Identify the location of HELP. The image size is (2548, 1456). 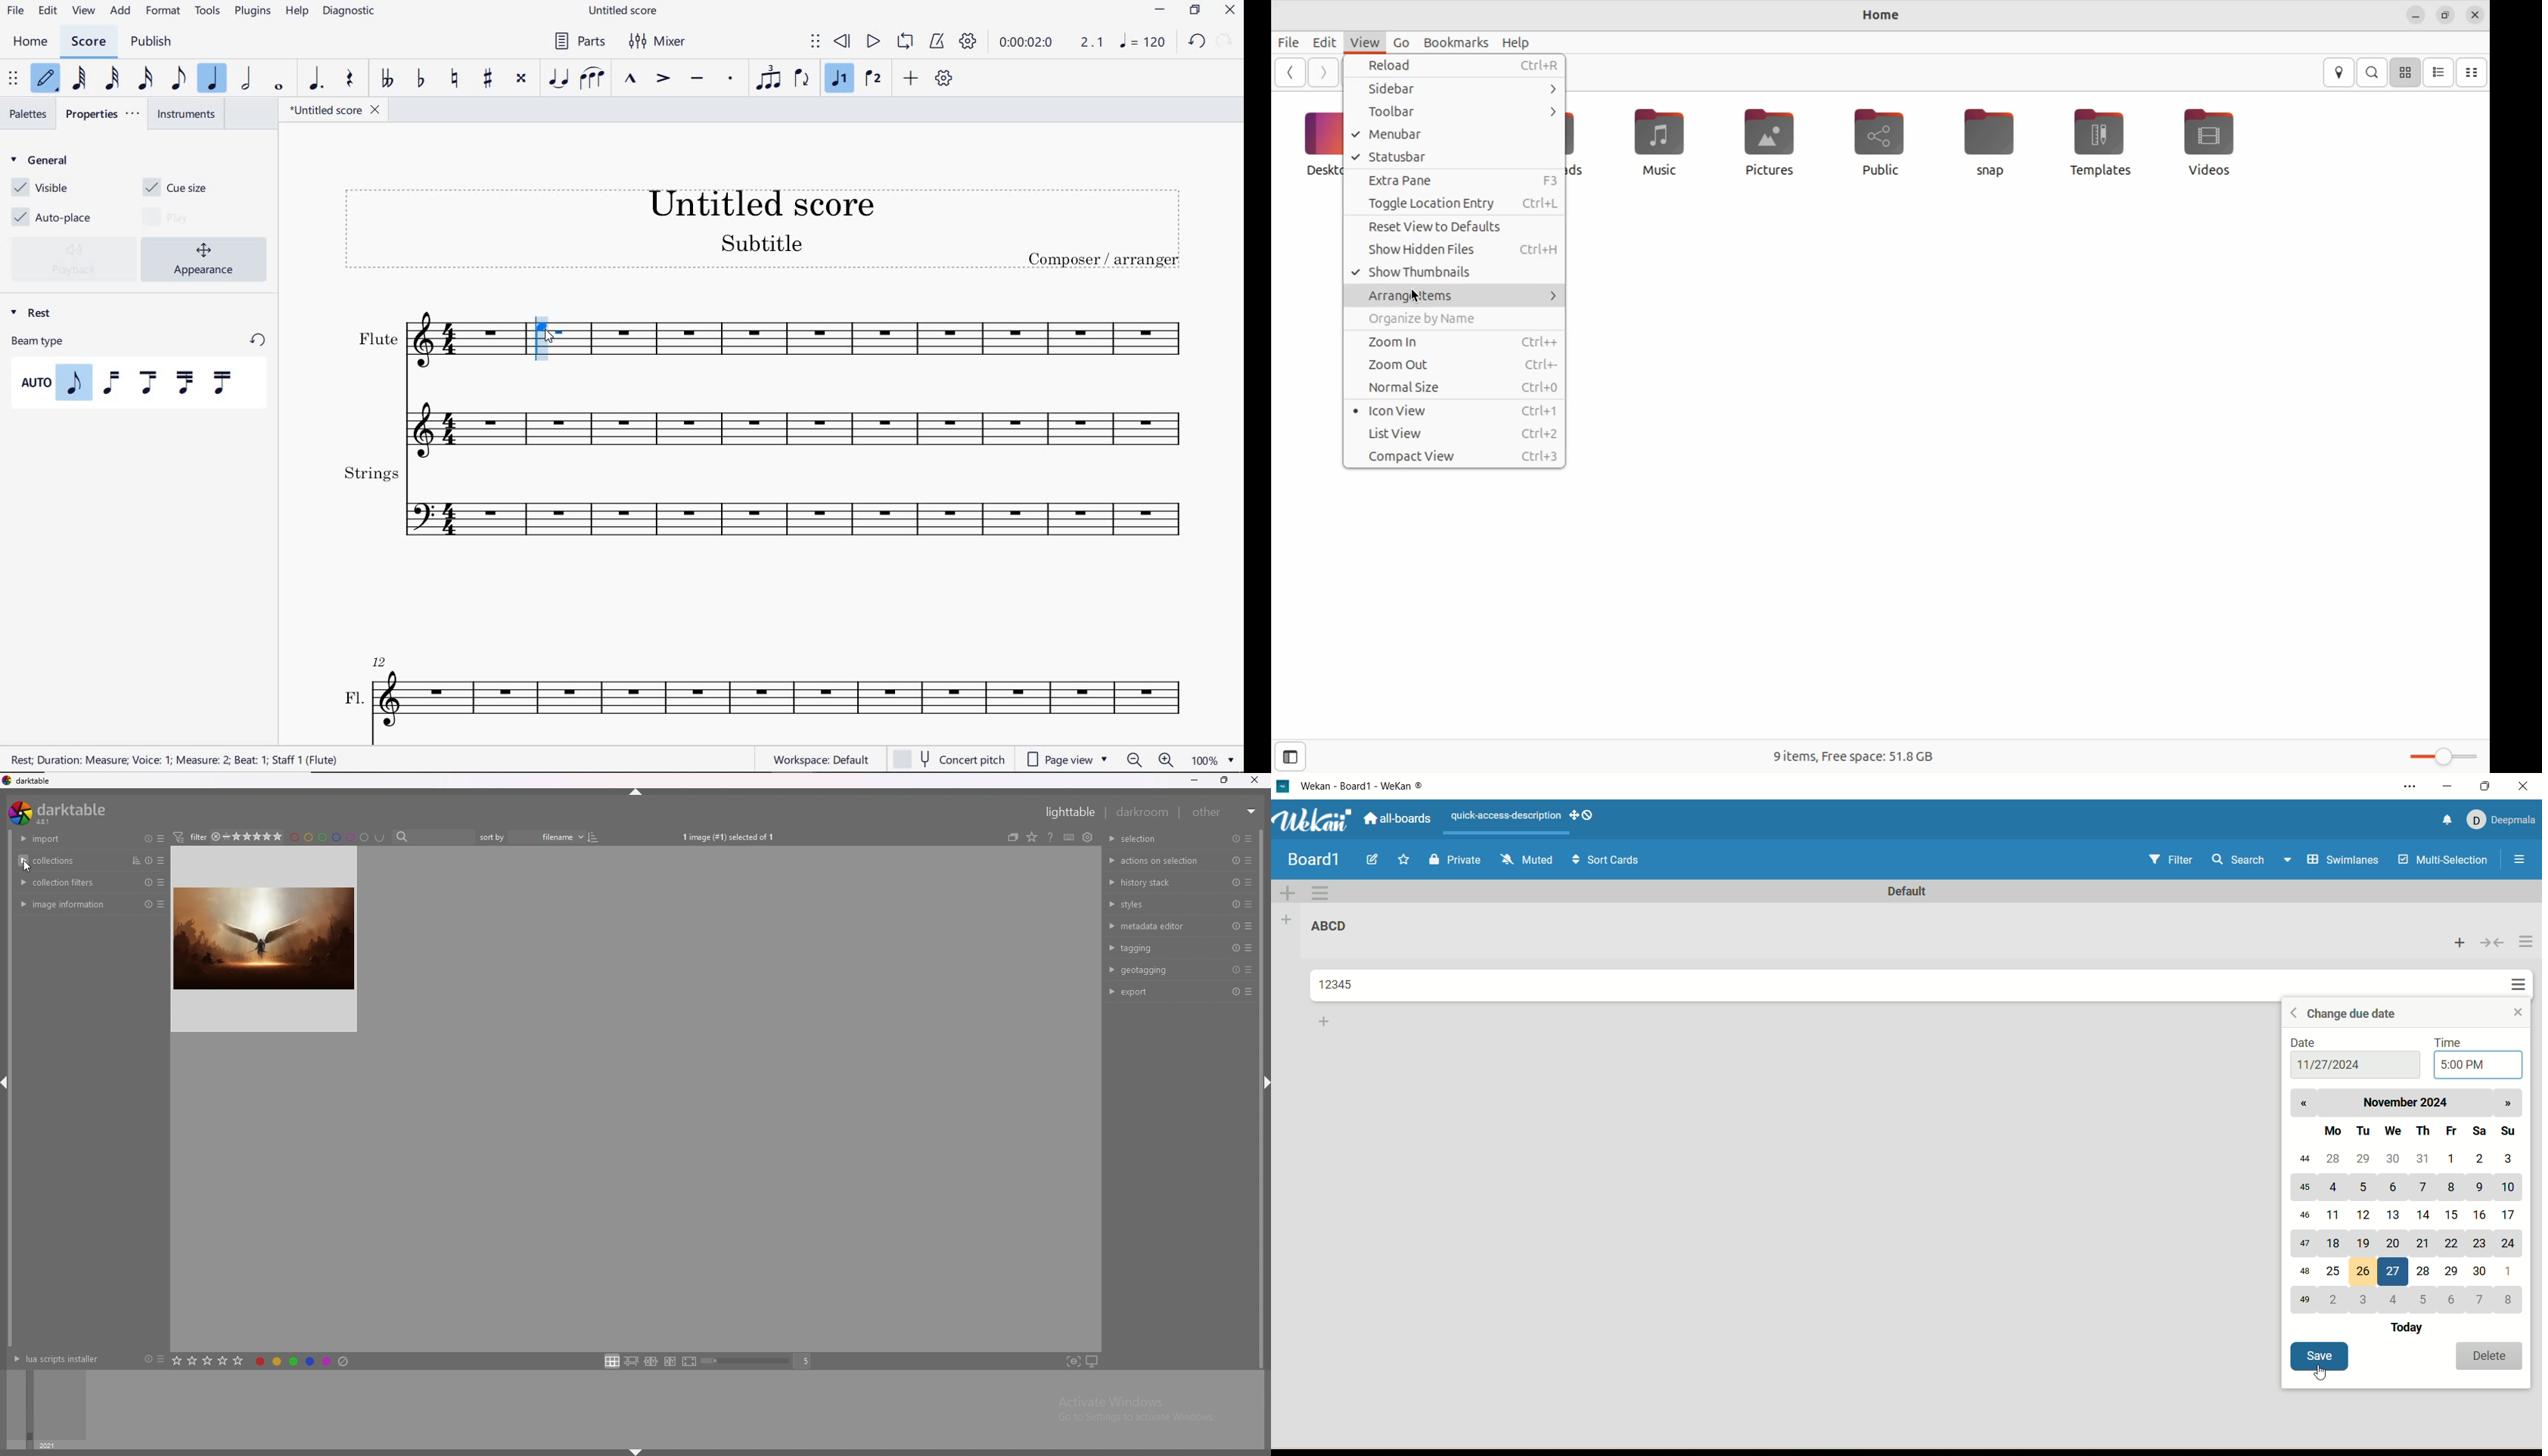
(298, 11).